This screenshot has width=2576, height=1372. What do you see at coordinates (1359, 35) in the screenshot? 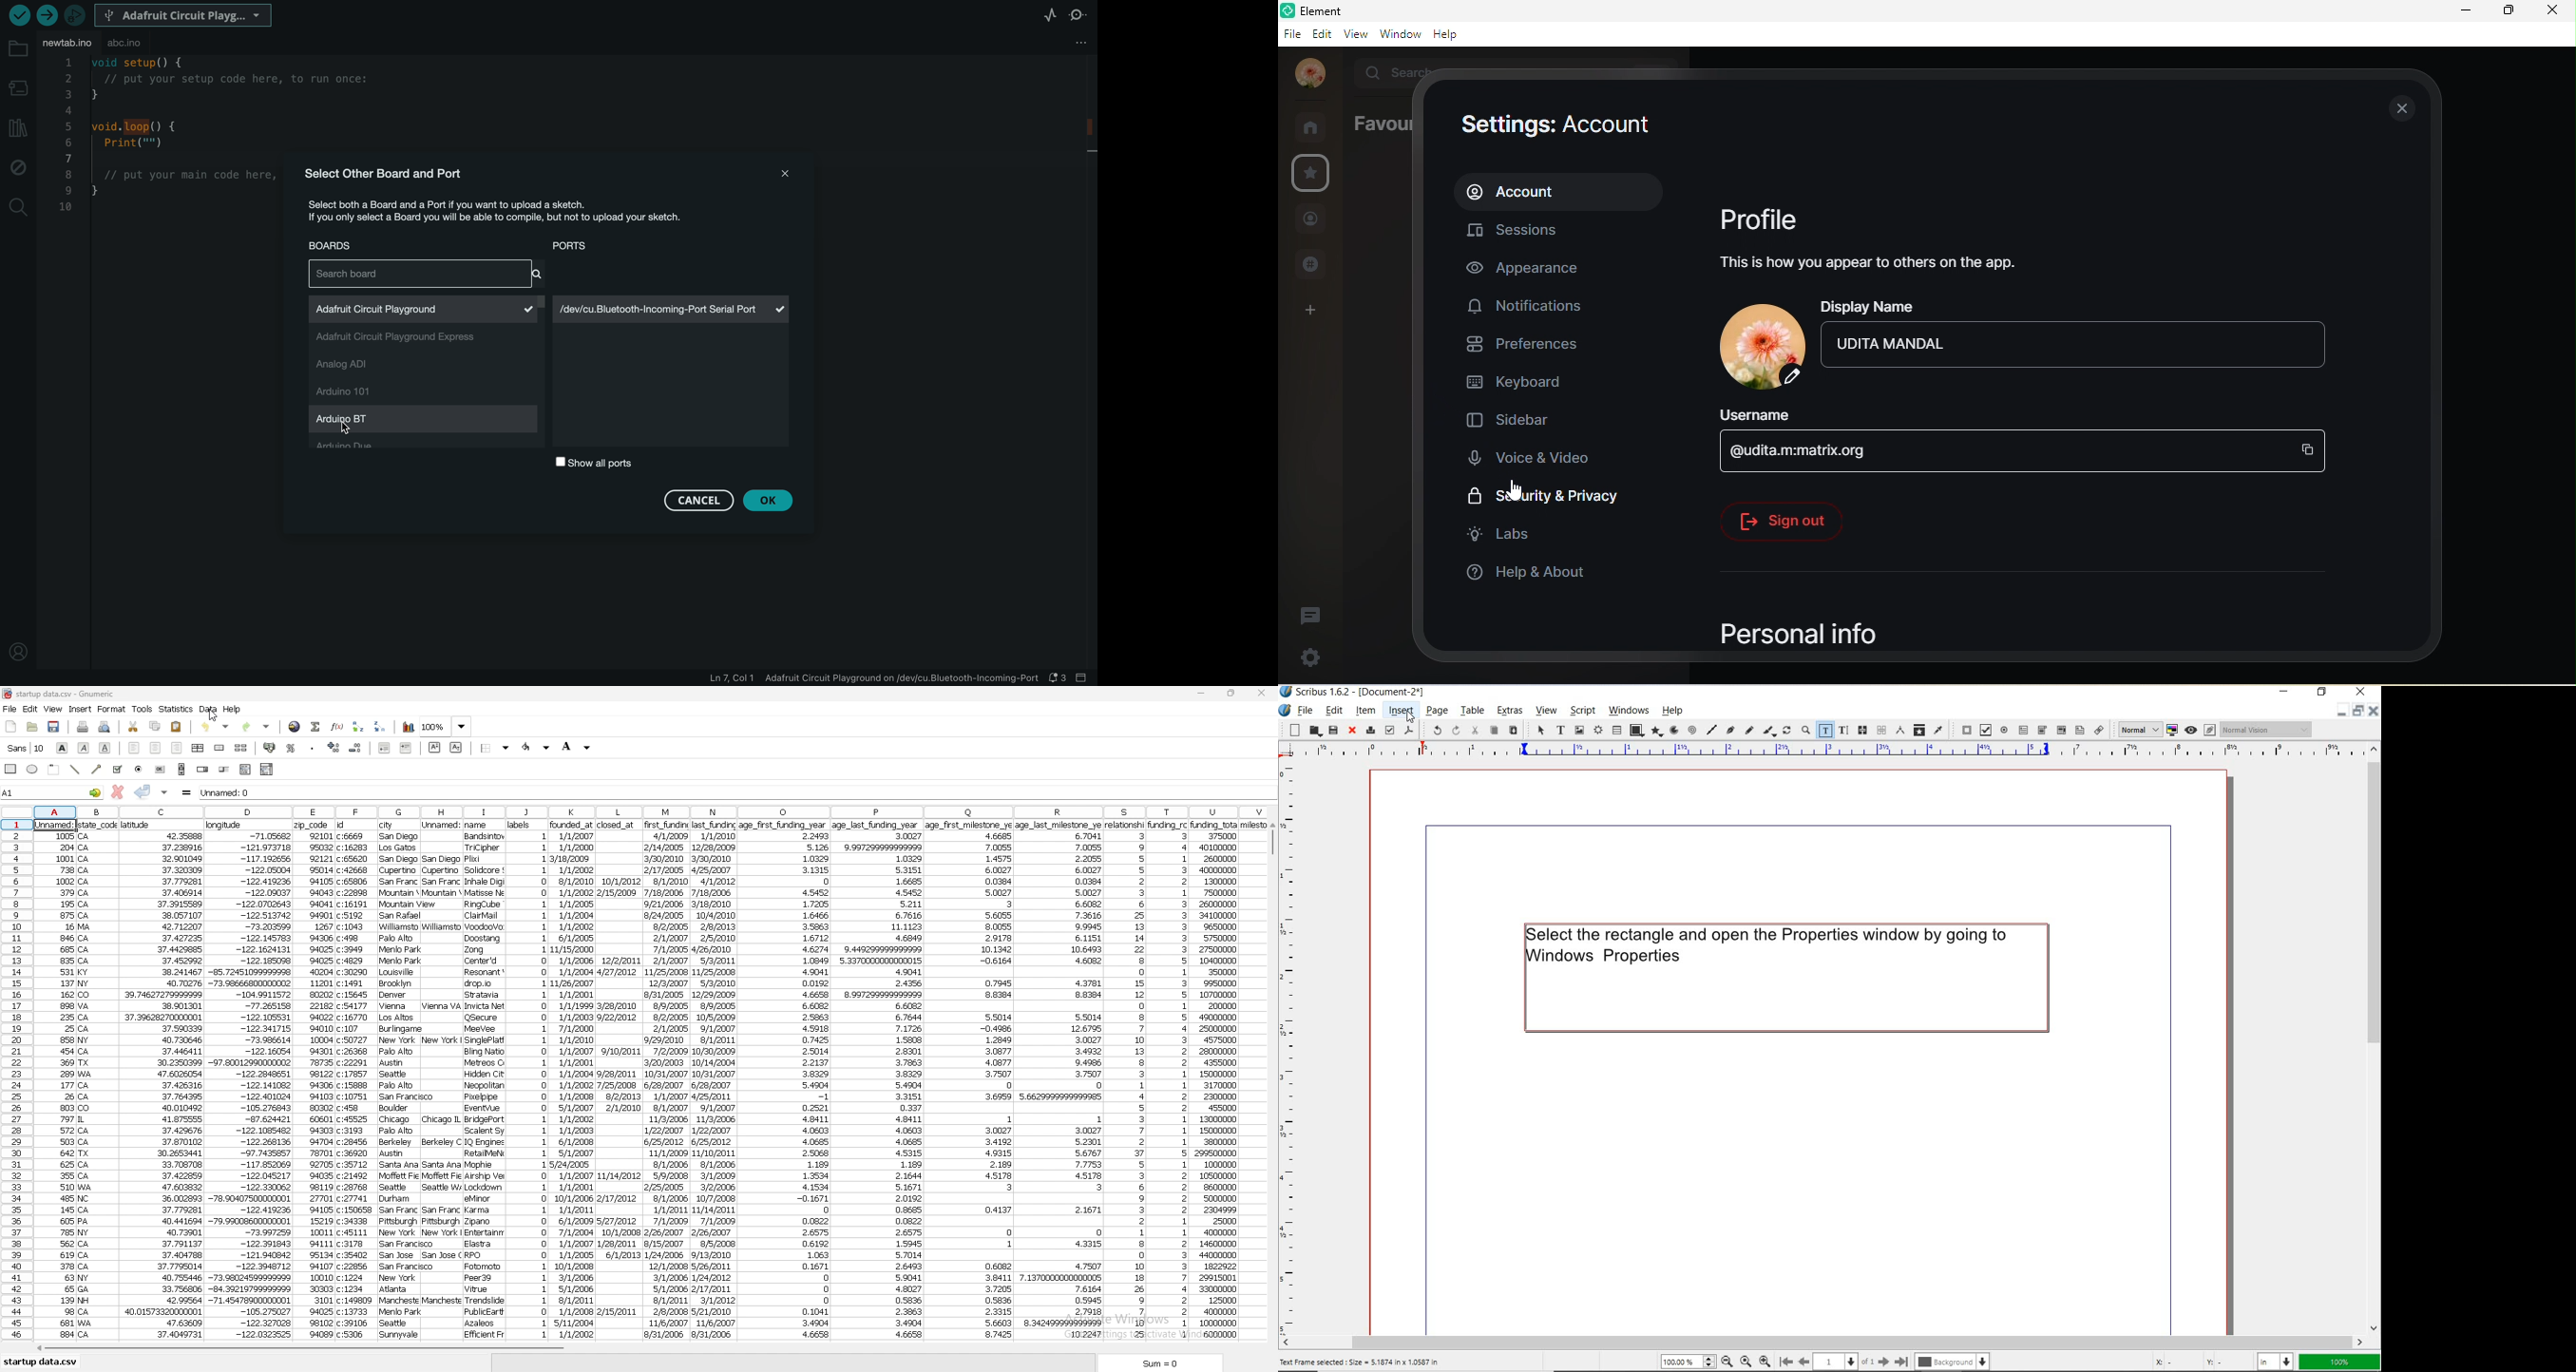
I see `view` at bounding box center [1359, 35].